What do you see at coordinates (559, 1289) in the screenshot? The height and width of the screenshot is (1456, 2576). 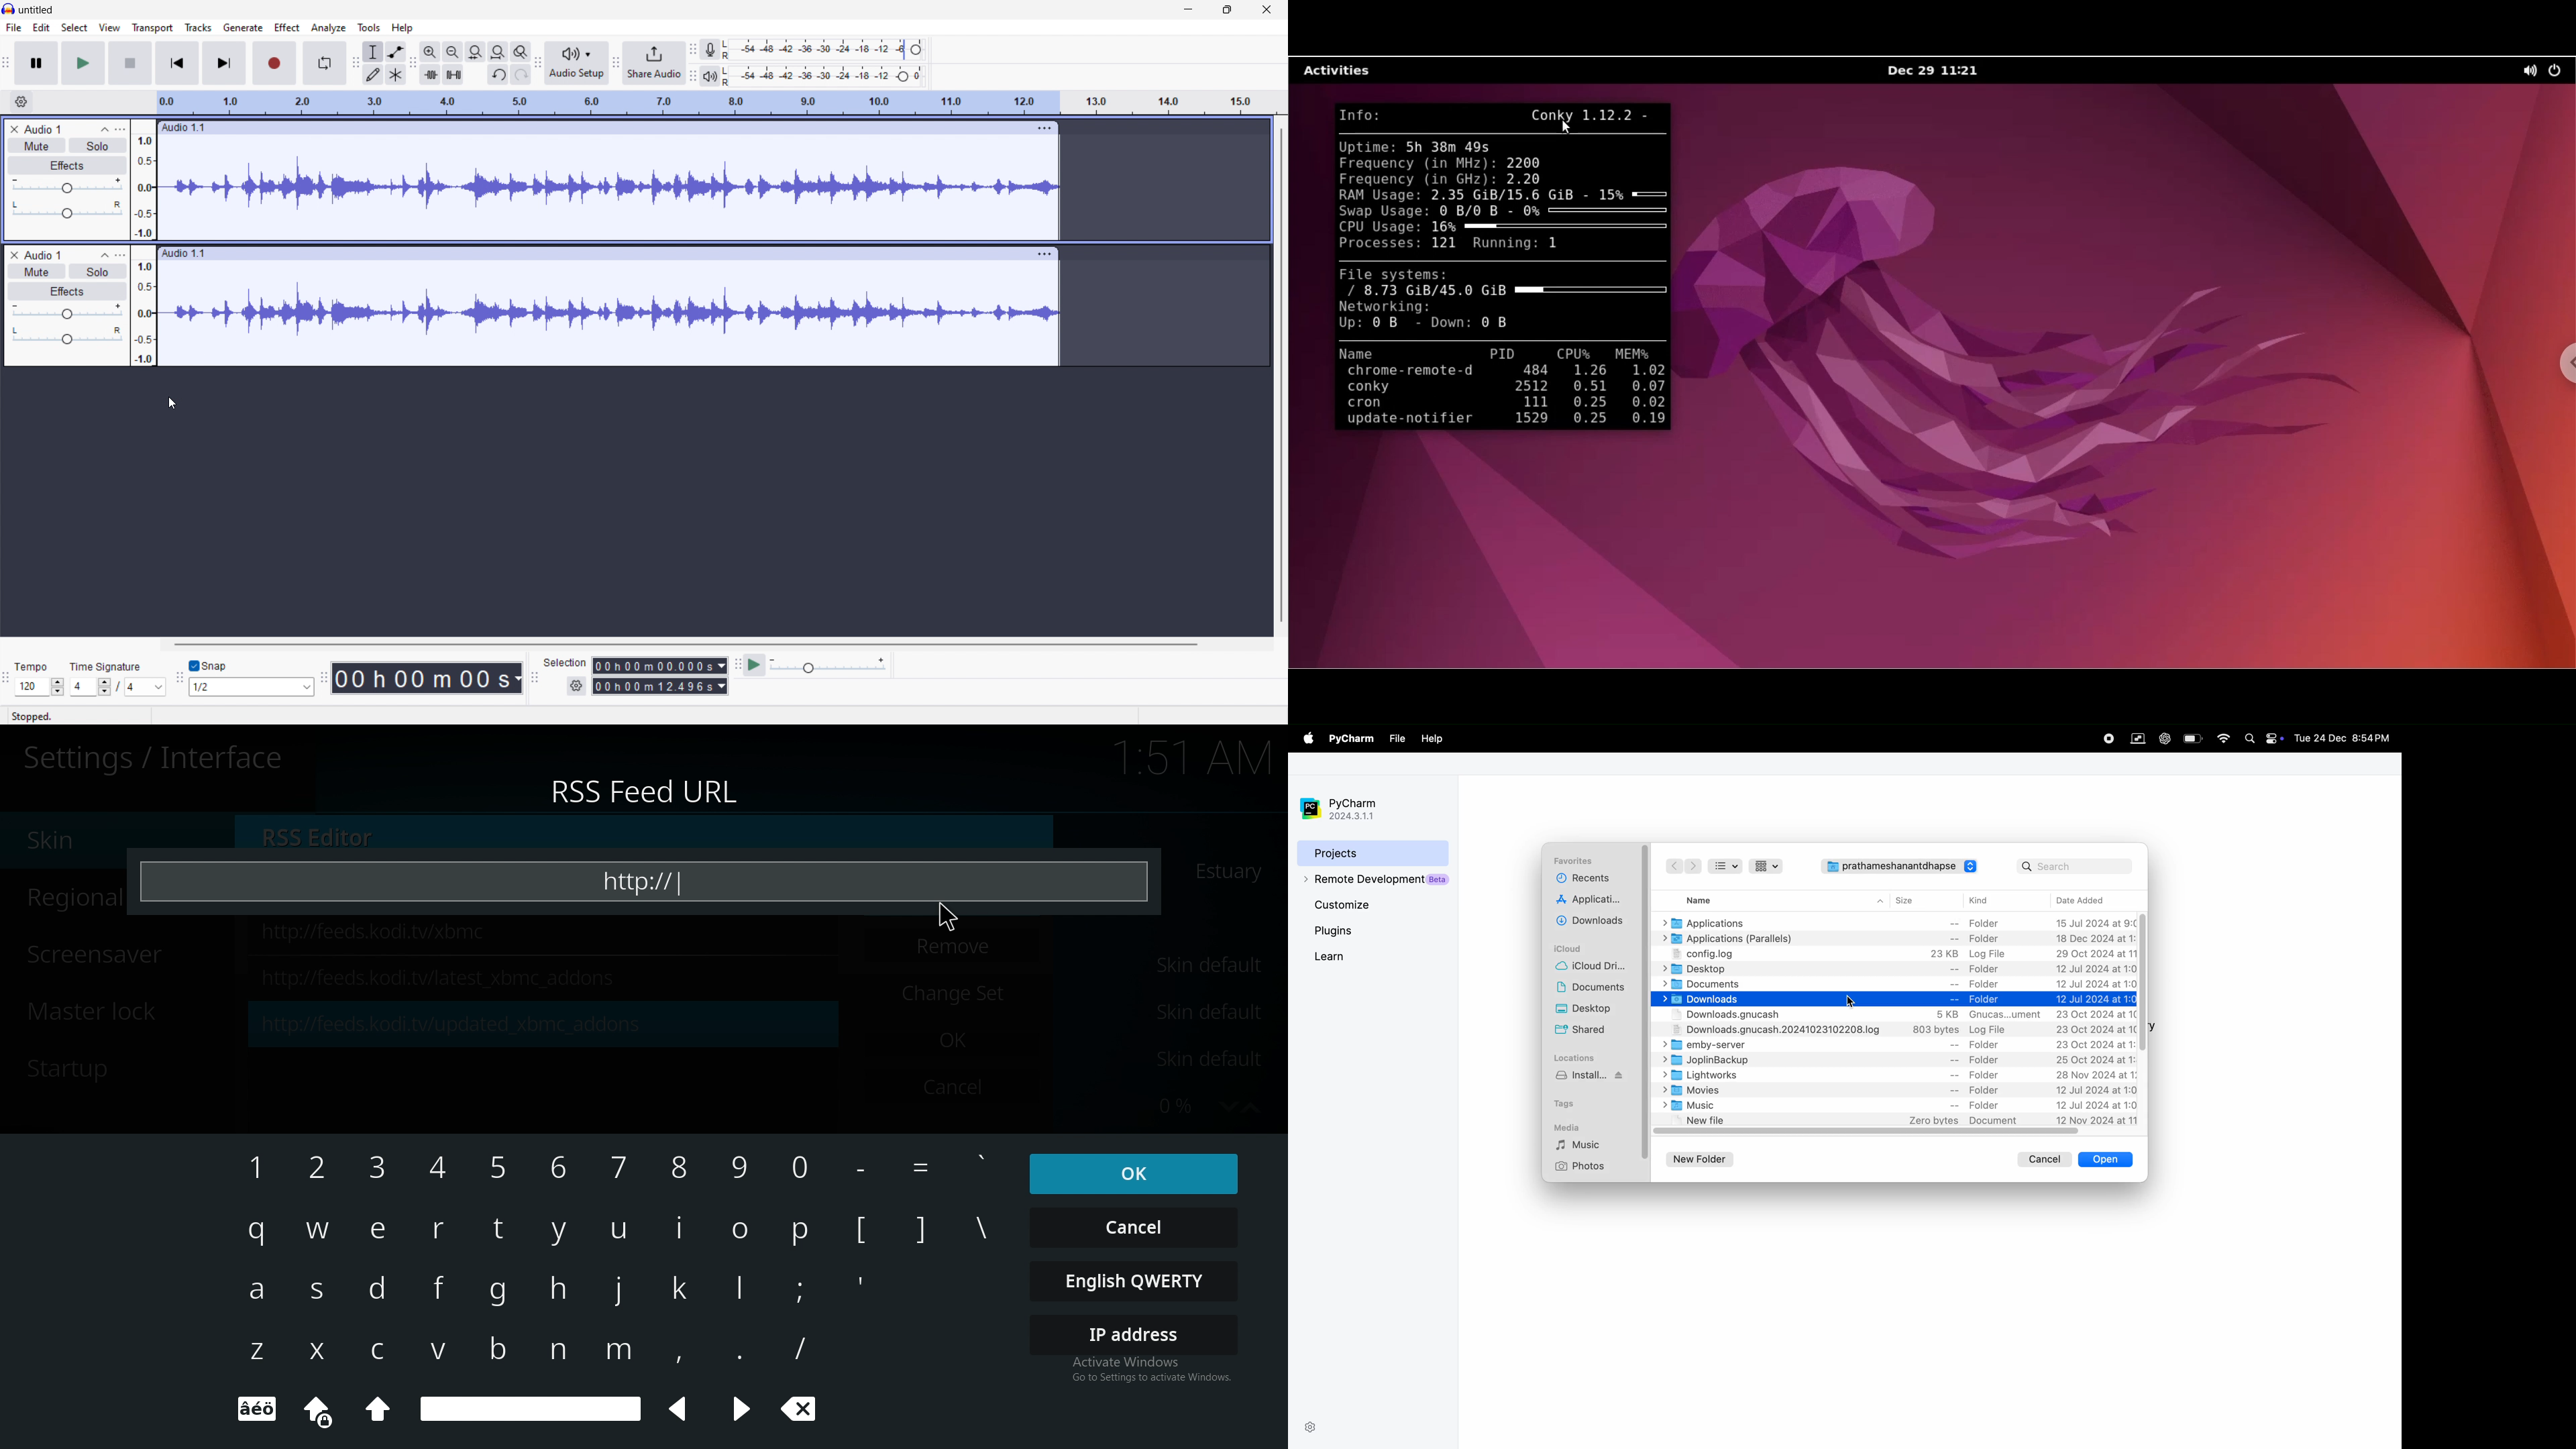 I see `keyboard Input` at bounding box center [559, 1289].